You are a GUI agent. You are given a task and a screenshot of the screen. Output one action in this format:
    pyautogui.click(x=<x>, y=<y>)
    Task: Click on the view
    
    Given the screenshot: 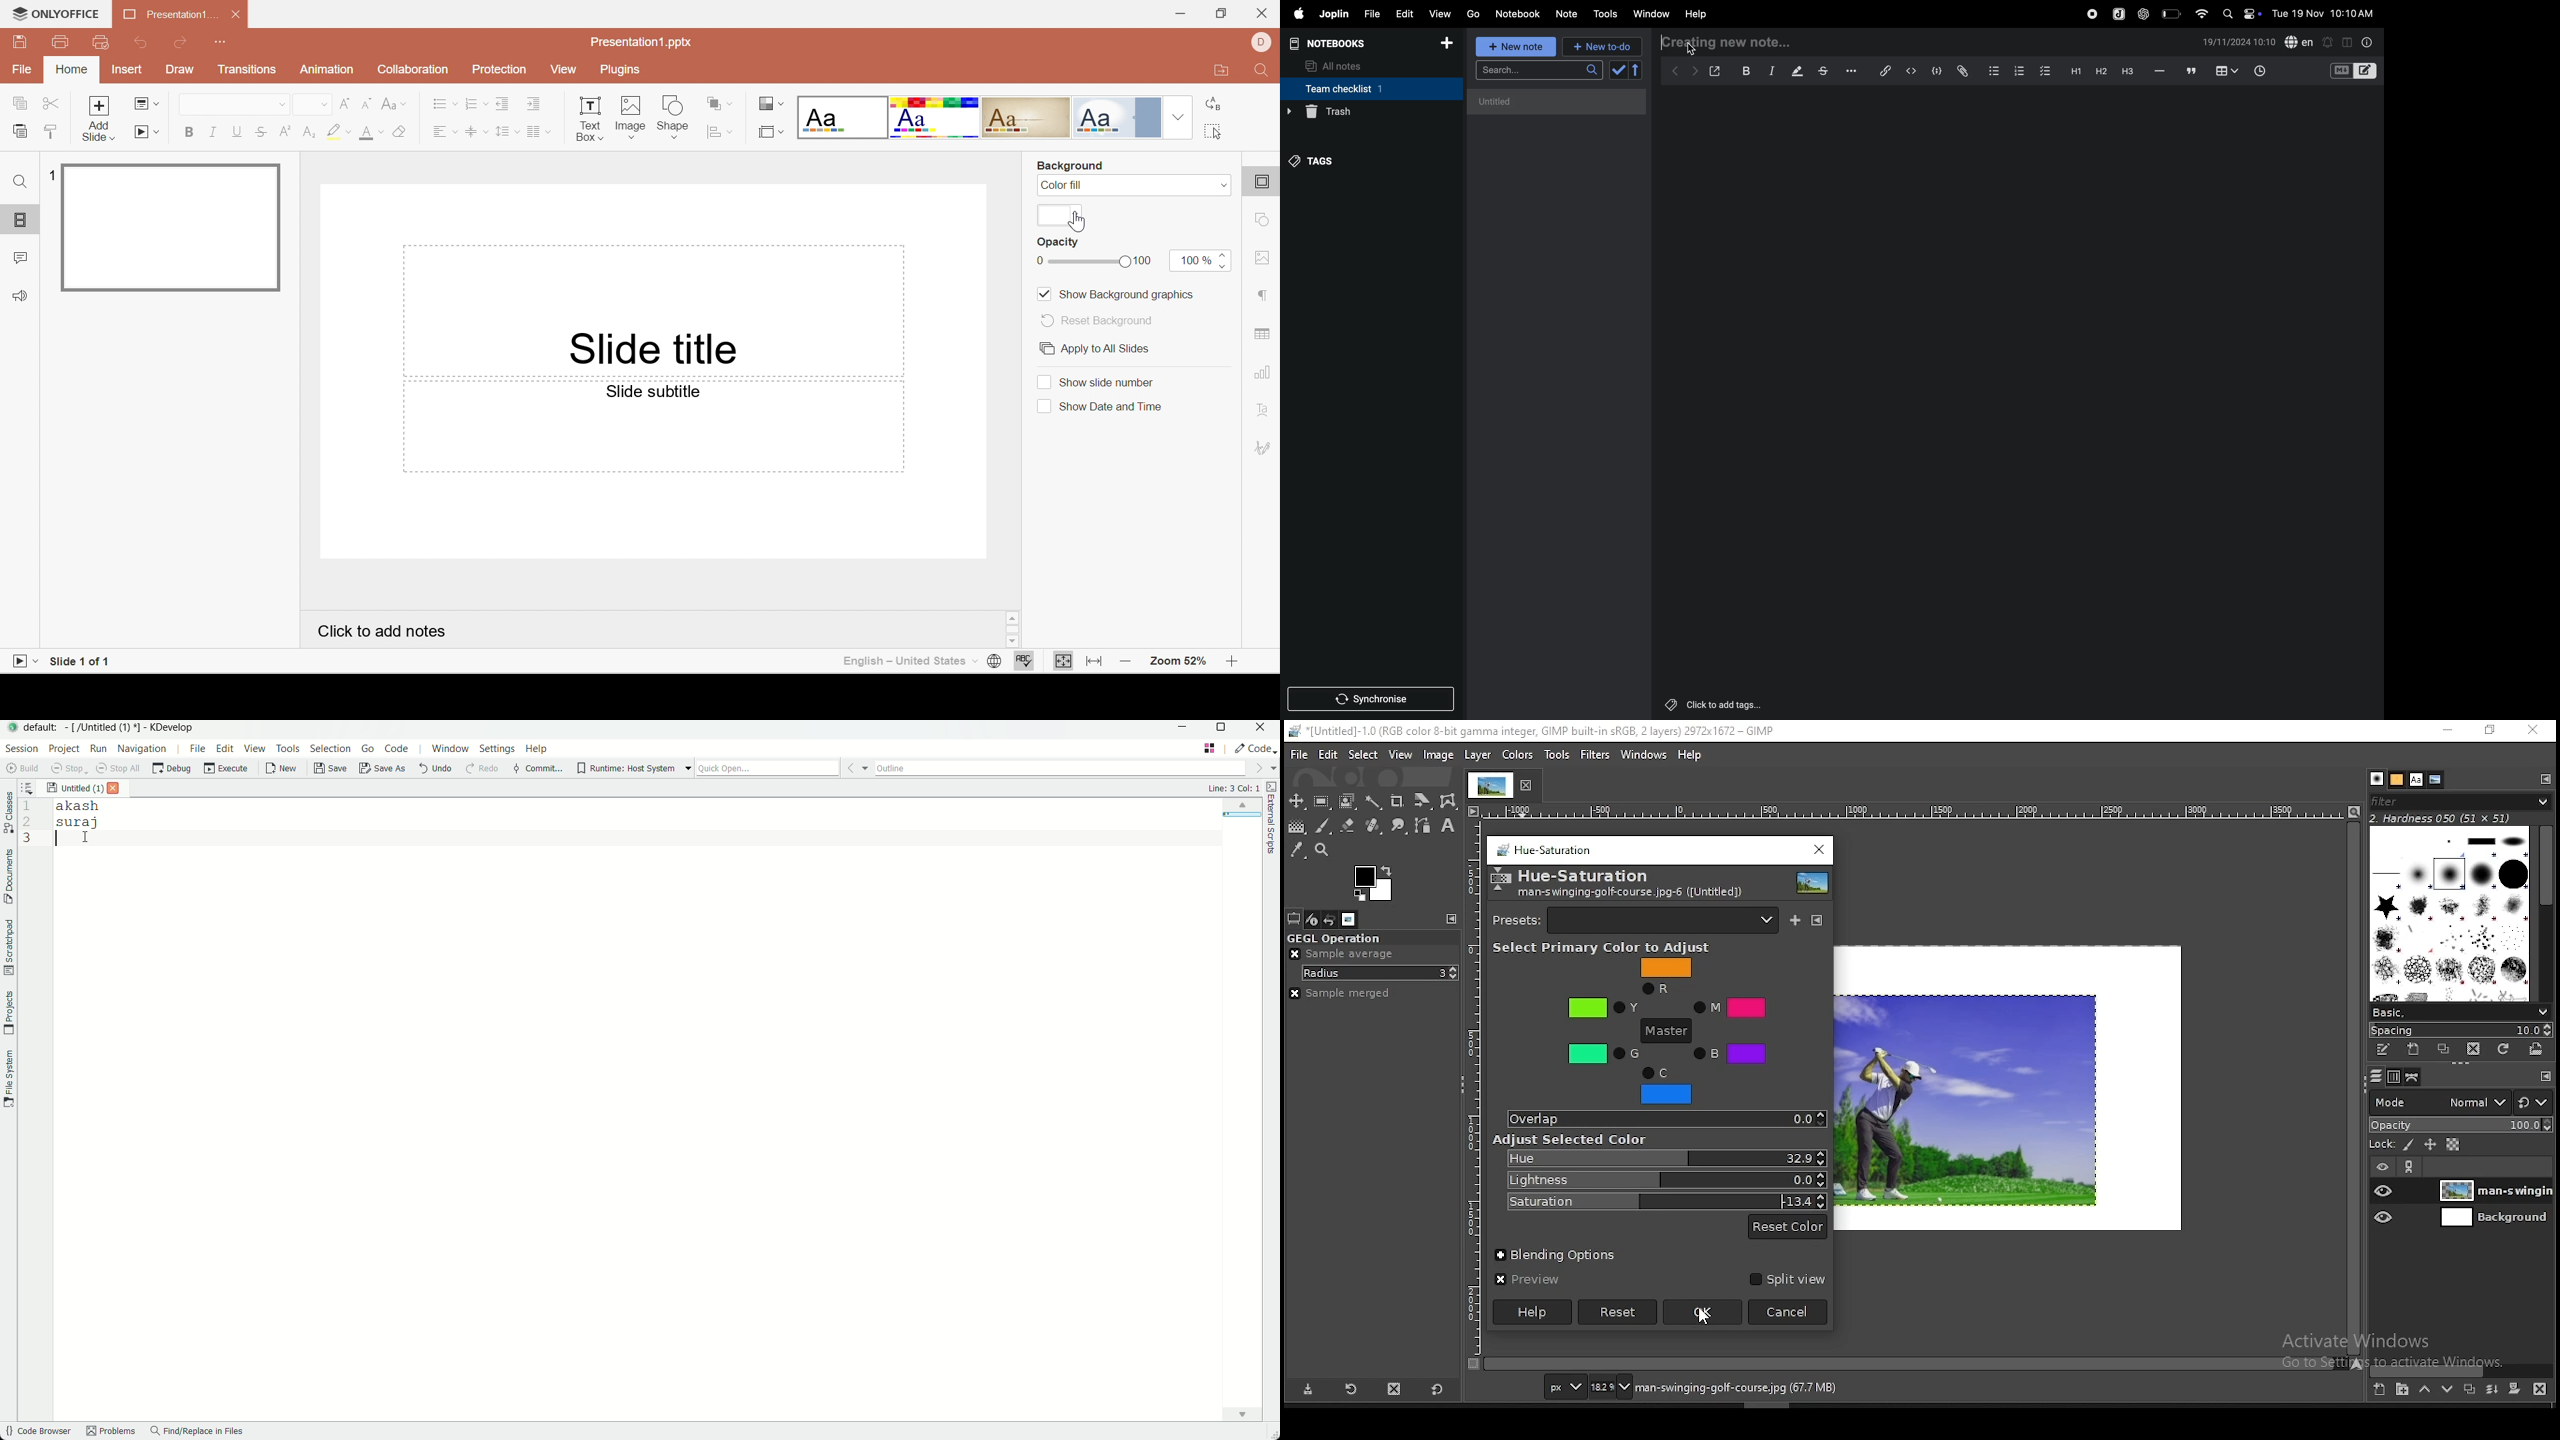 What is the action you would take?
    pyautogui.click(x=1442, y=12)
    